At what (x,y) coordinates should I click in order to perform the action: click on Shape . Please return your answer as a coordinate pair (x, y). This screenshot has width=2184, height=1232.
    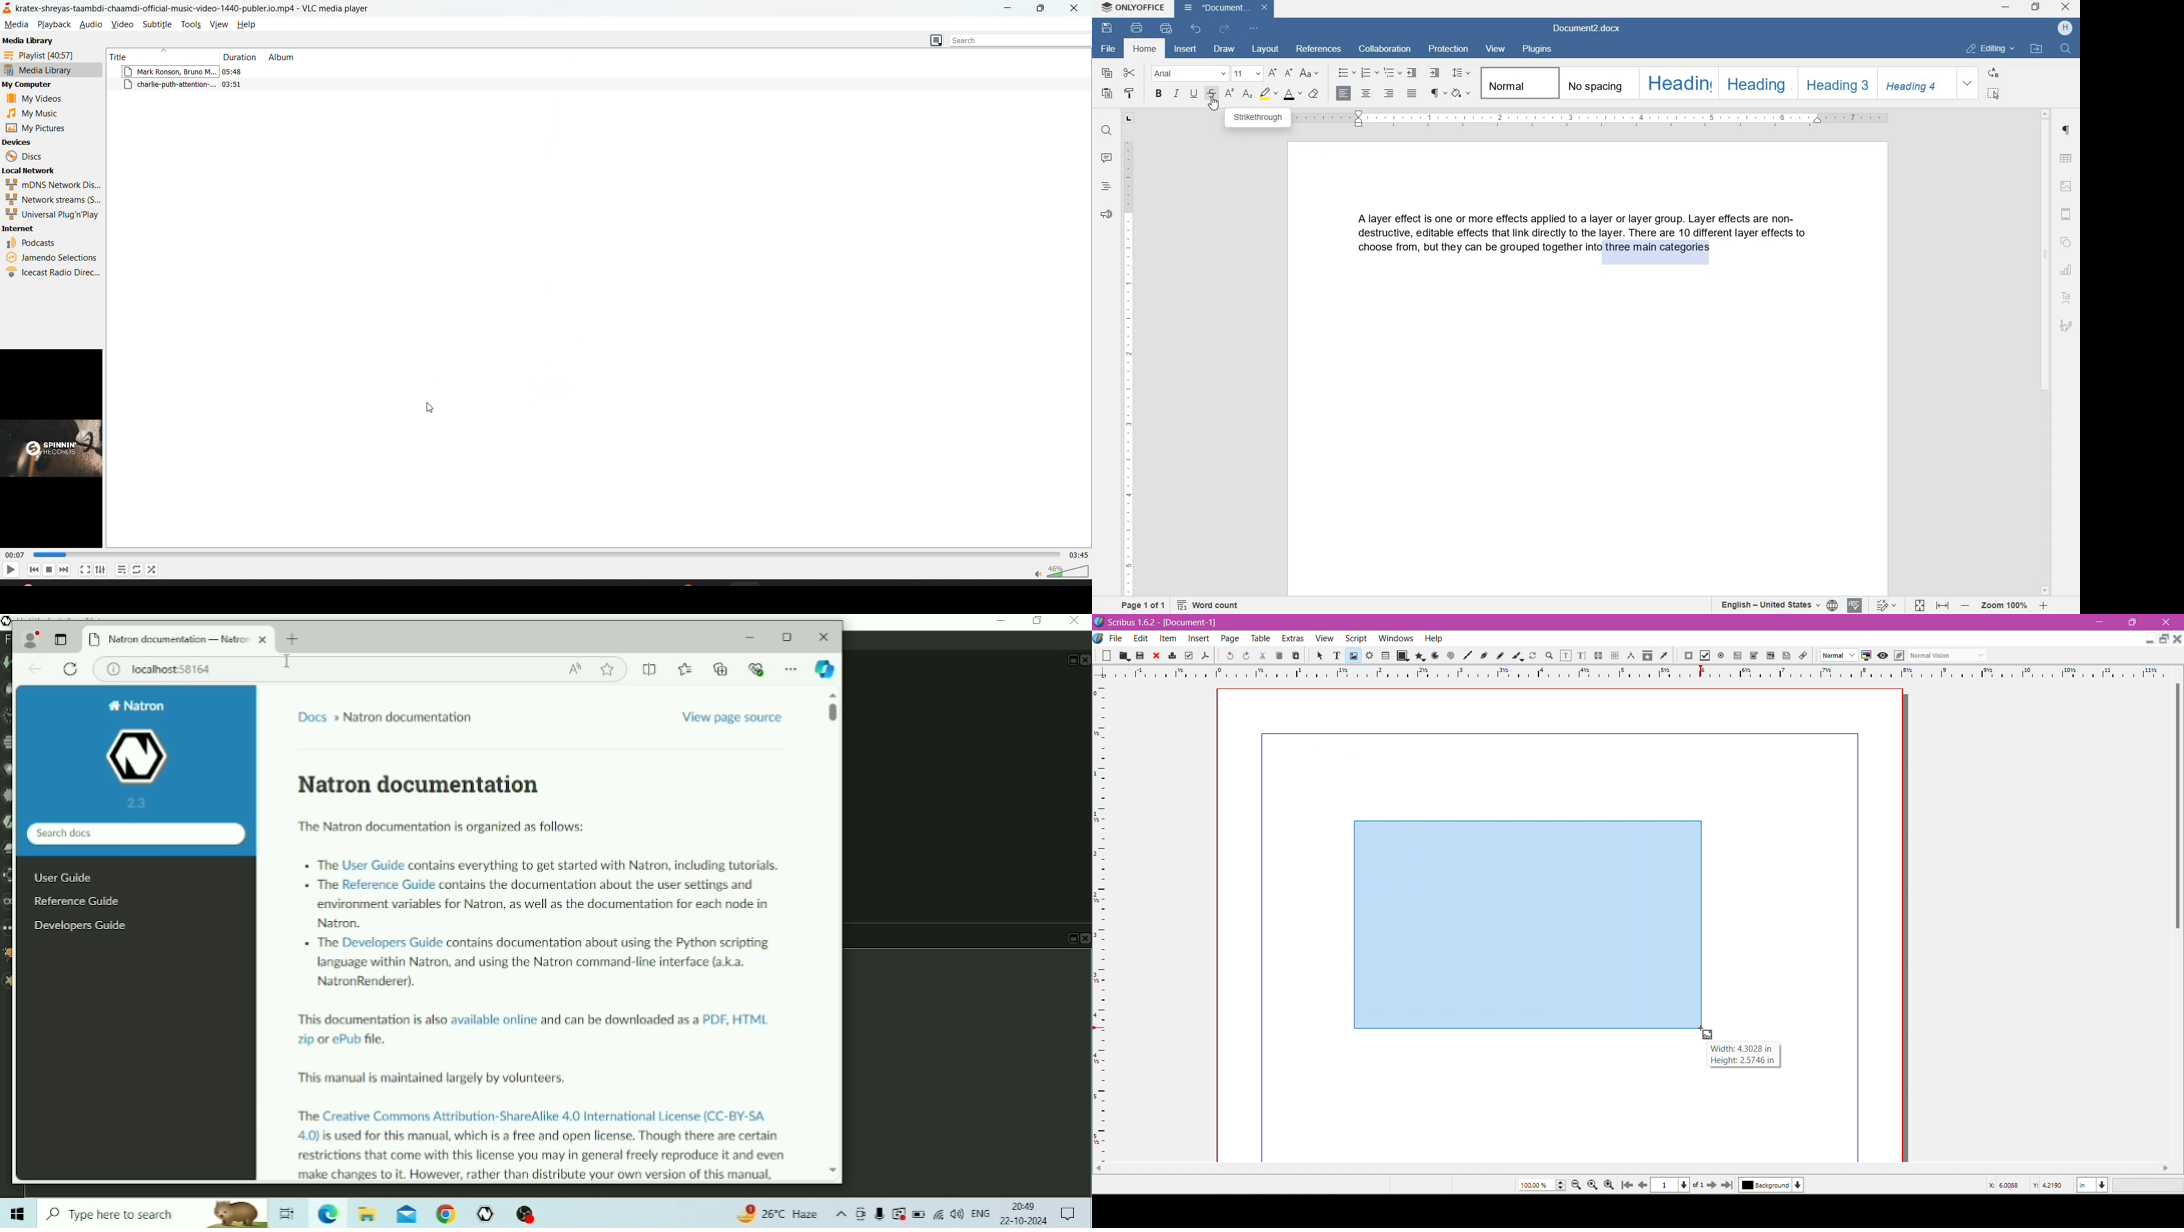
    Looking at the image, I should click on (1402, 656).